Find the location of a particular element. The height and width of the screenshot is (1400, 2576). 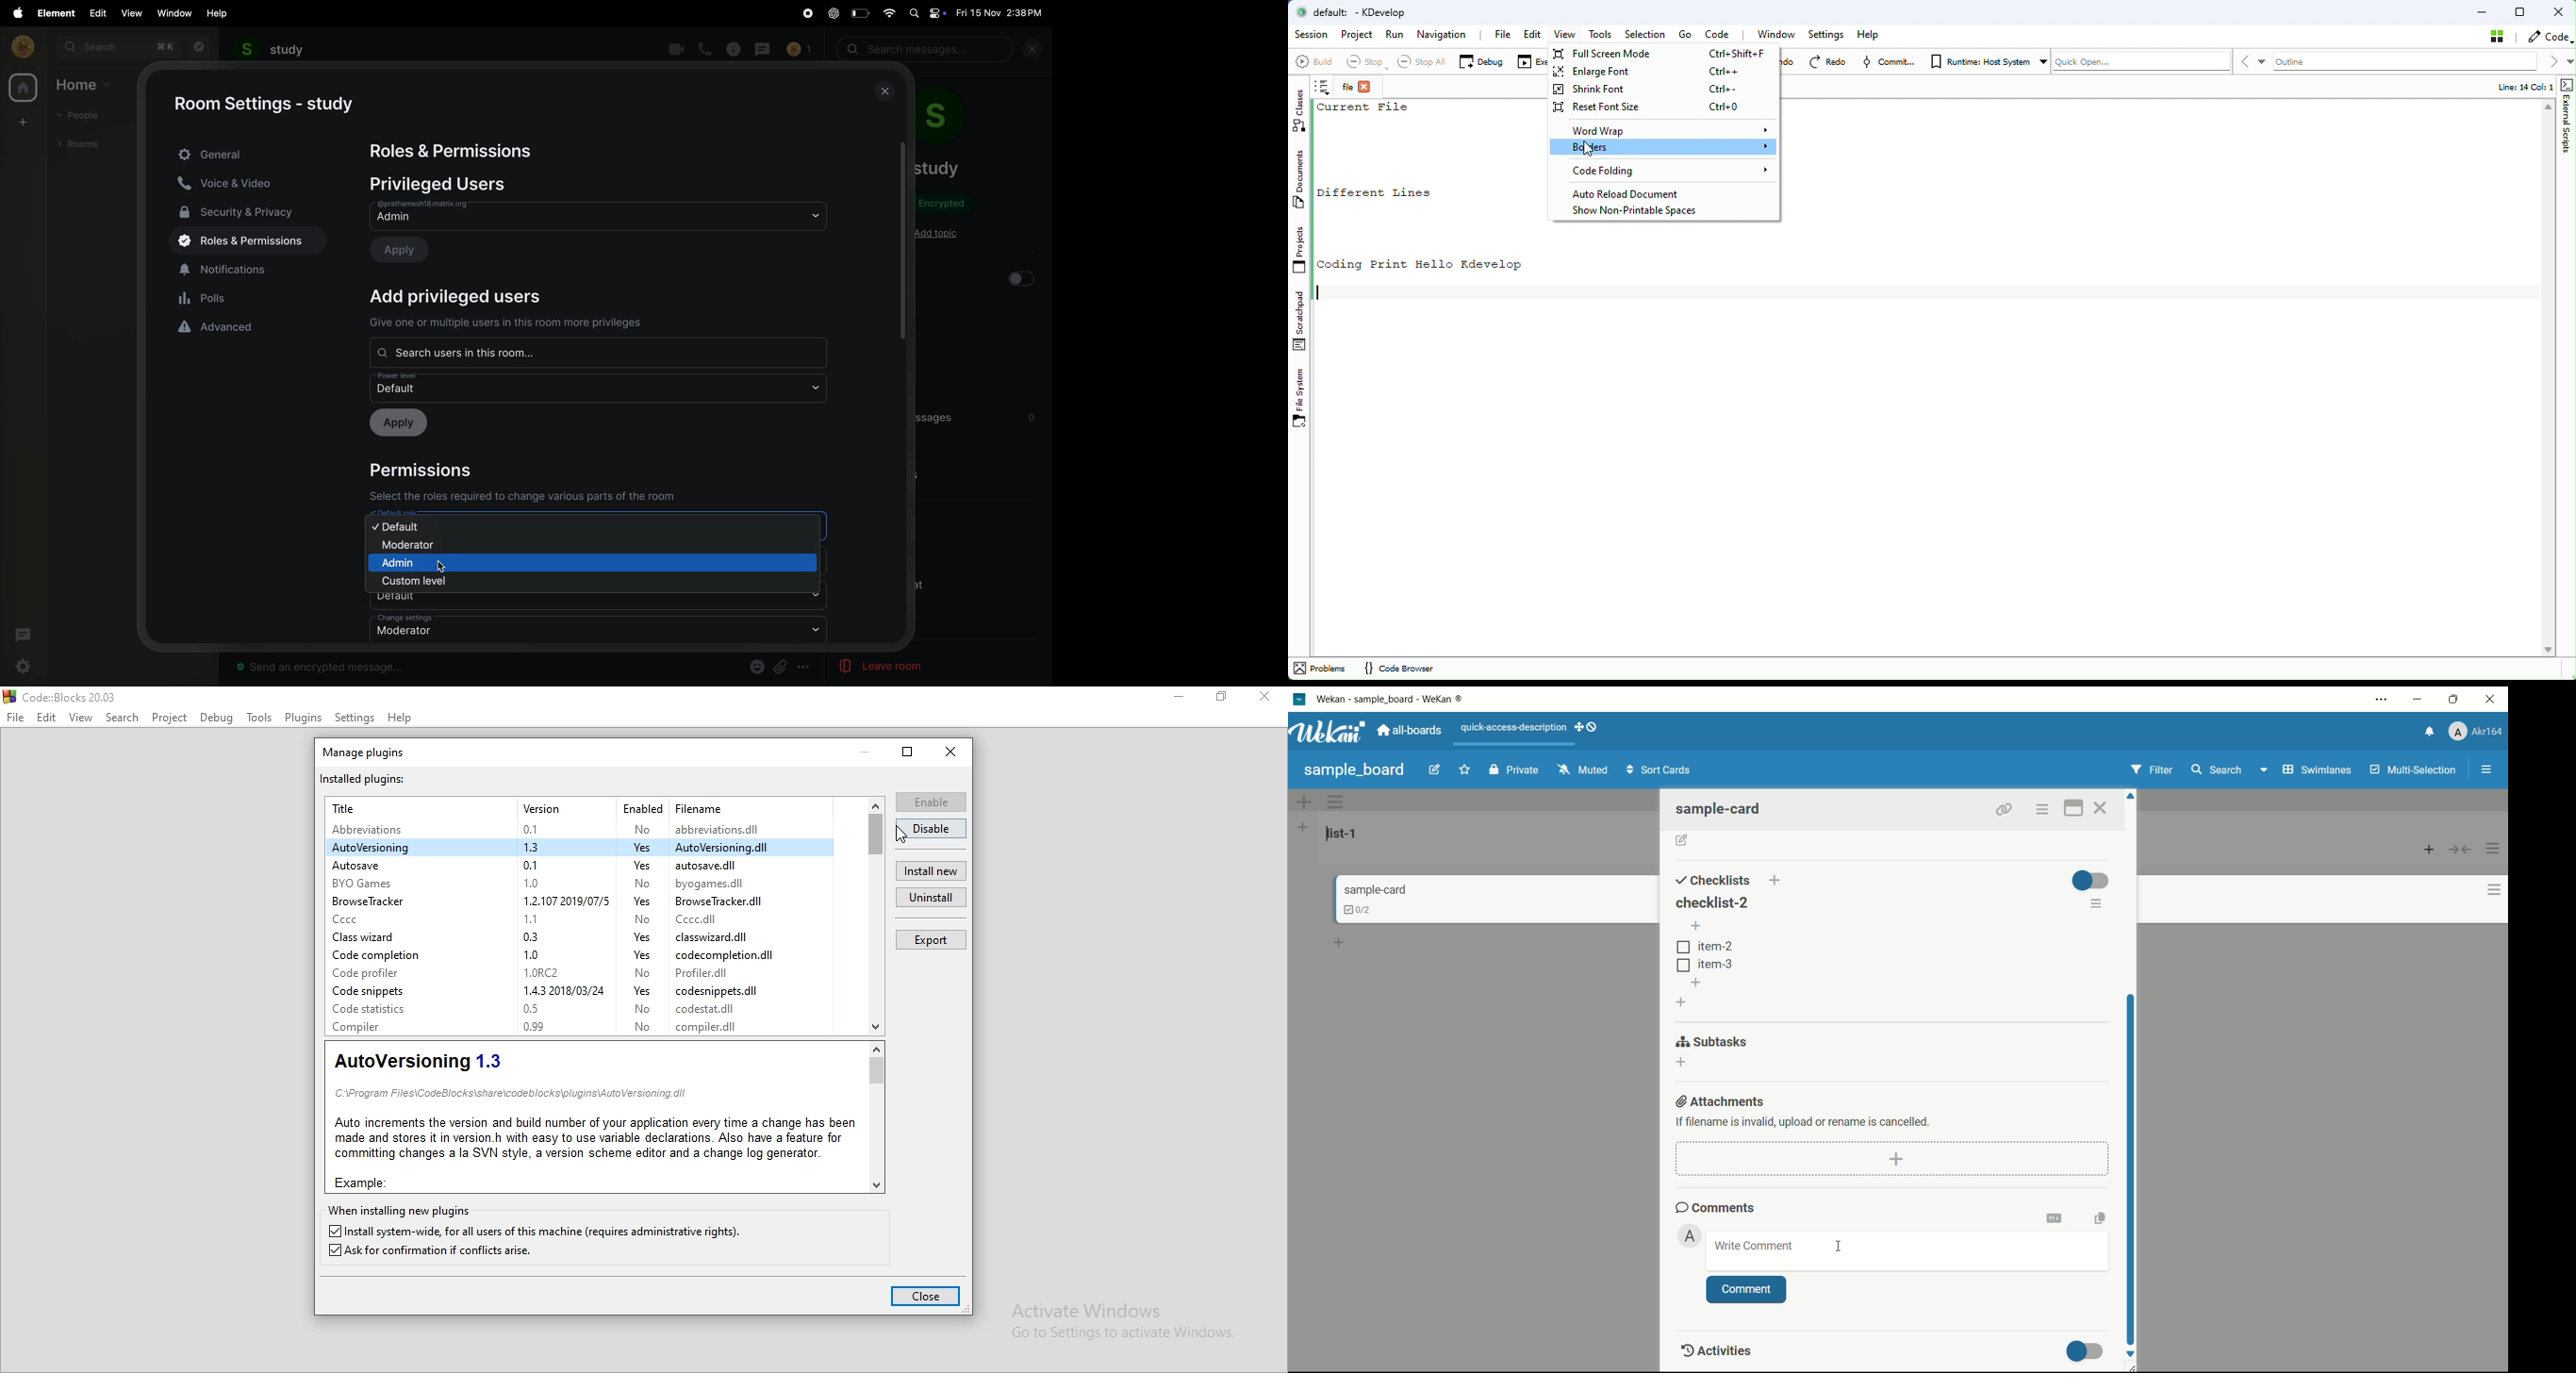

minimize is located at coordinates (866, 752).